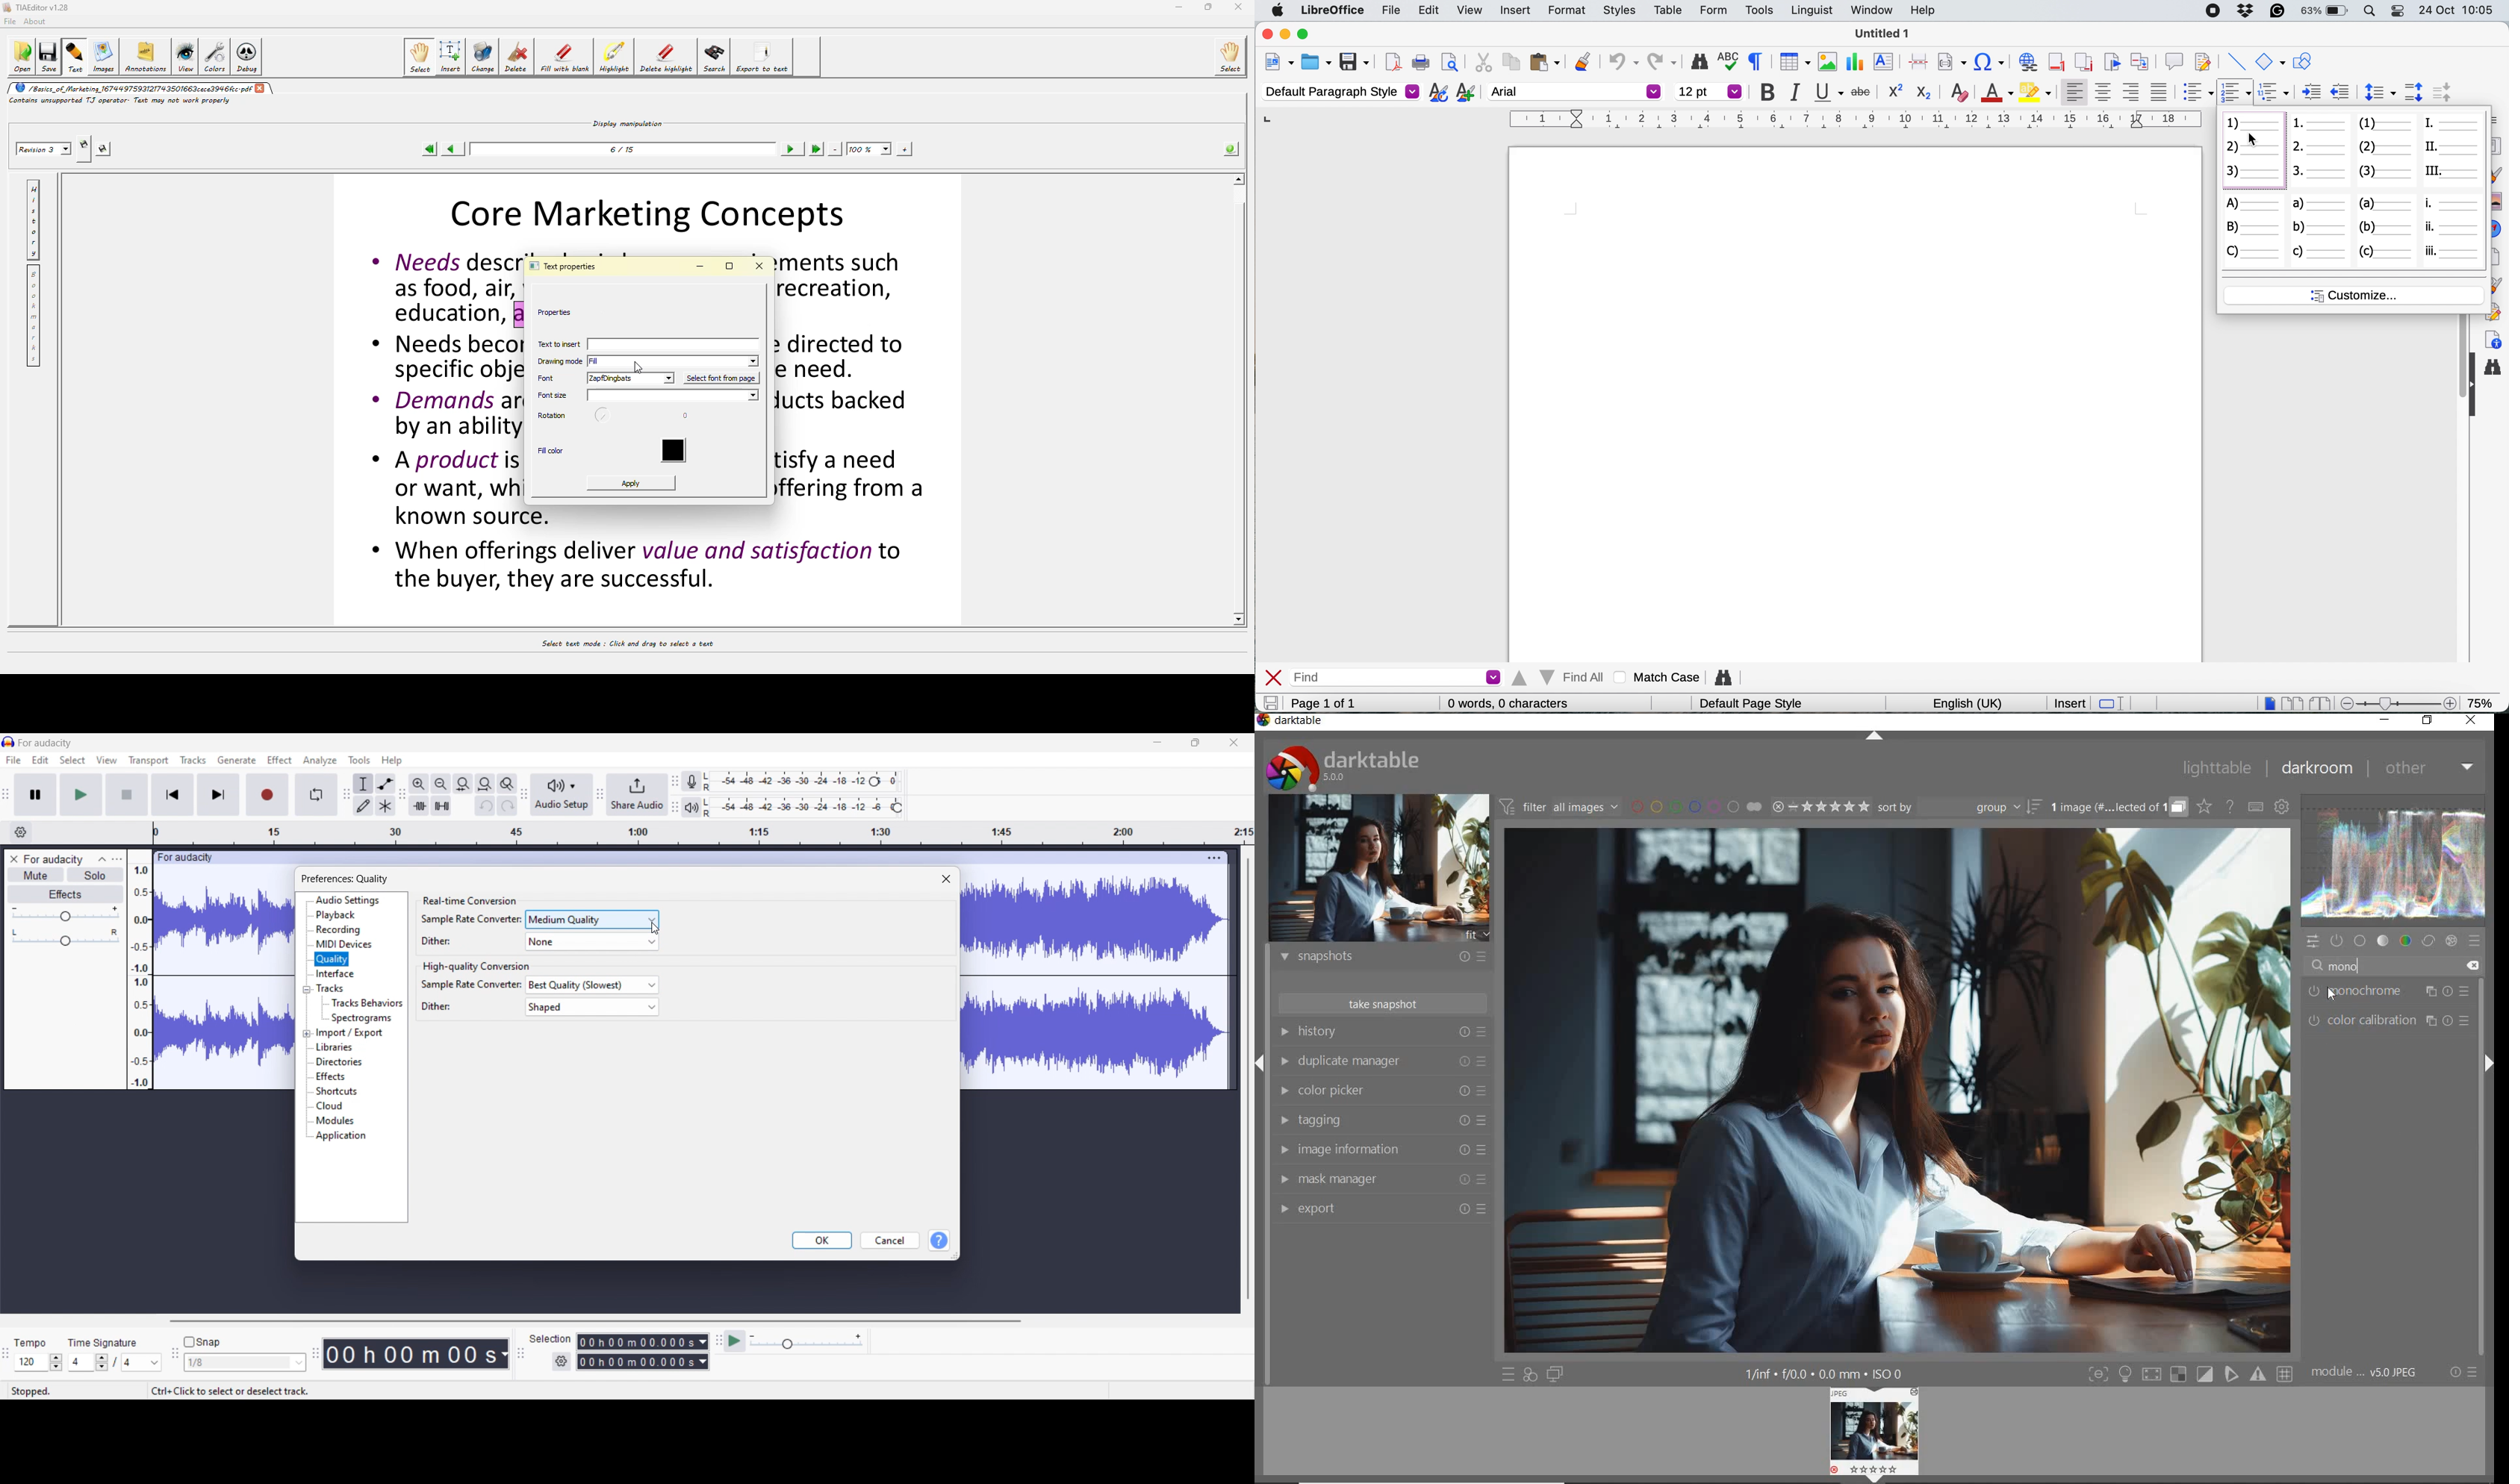  Describe the element at coordinates (363, 784) in the screenshot. I see `Selection tool` at that location.